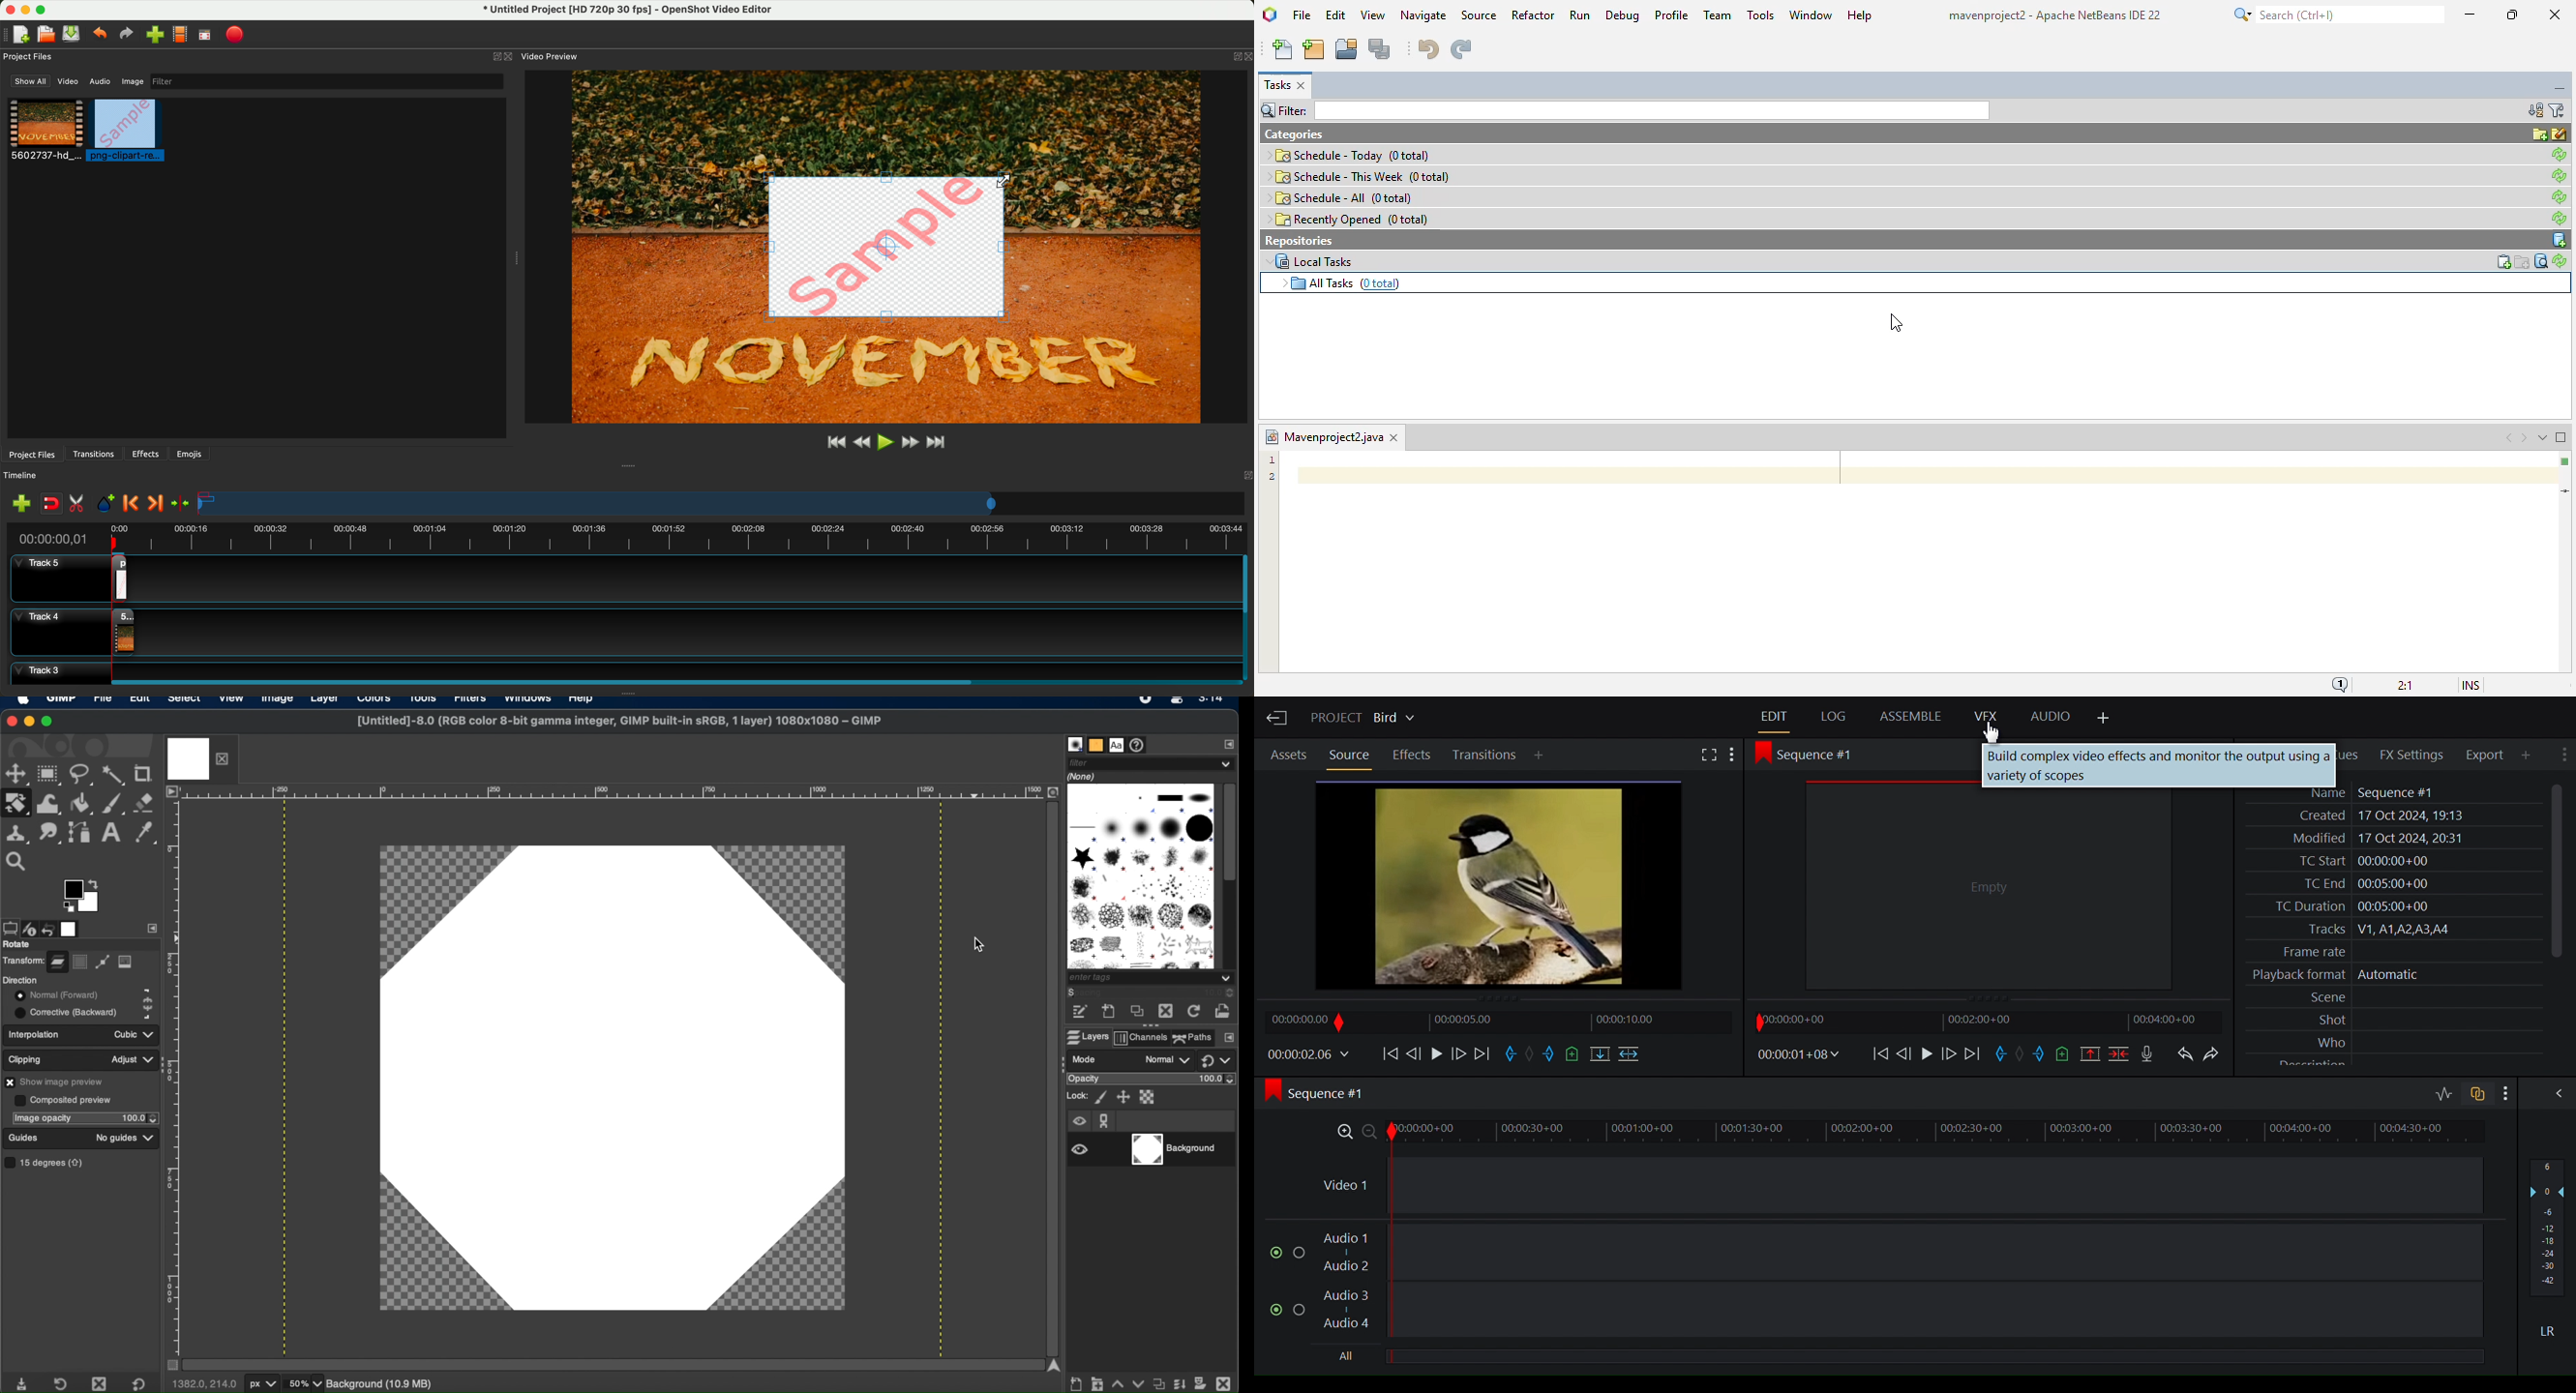 Image resolution: width=2576 pixels, height=1400 pixels. Describe the element at coordinates (1074, 744) in the screenshot. I see `brushes` at that location.